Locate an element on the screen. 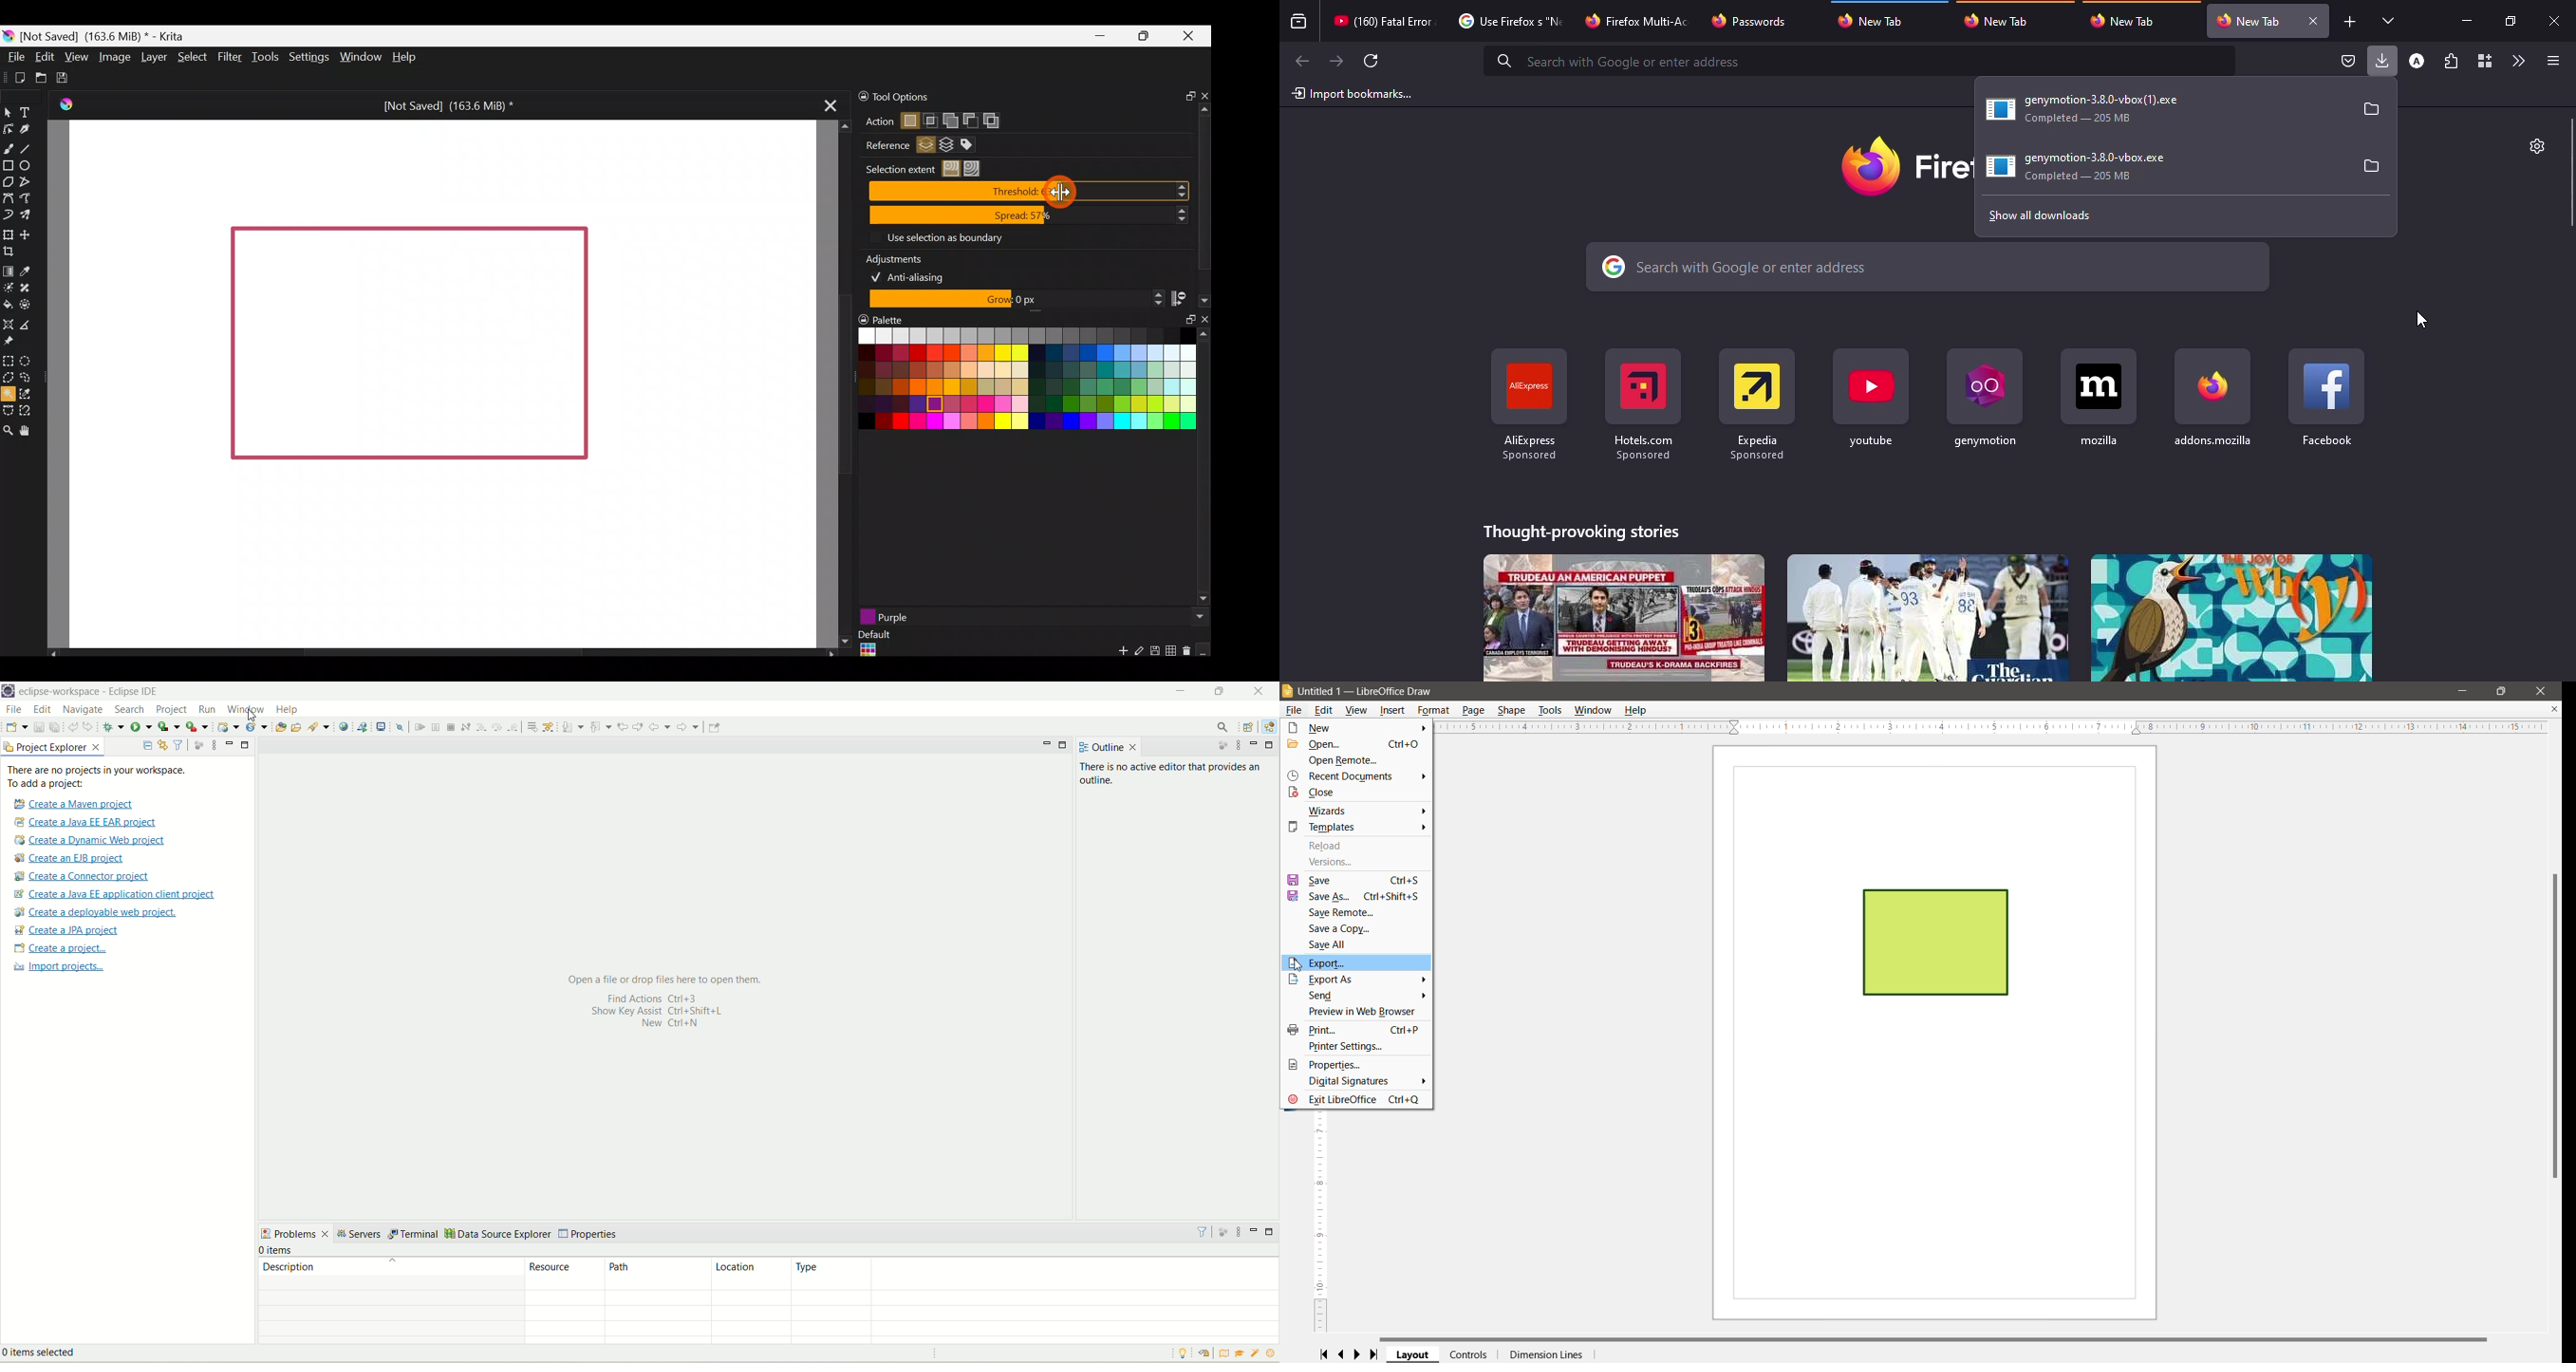 This screenshot has height=1372, width=2576. Replace is located at coordinates (909, 122).